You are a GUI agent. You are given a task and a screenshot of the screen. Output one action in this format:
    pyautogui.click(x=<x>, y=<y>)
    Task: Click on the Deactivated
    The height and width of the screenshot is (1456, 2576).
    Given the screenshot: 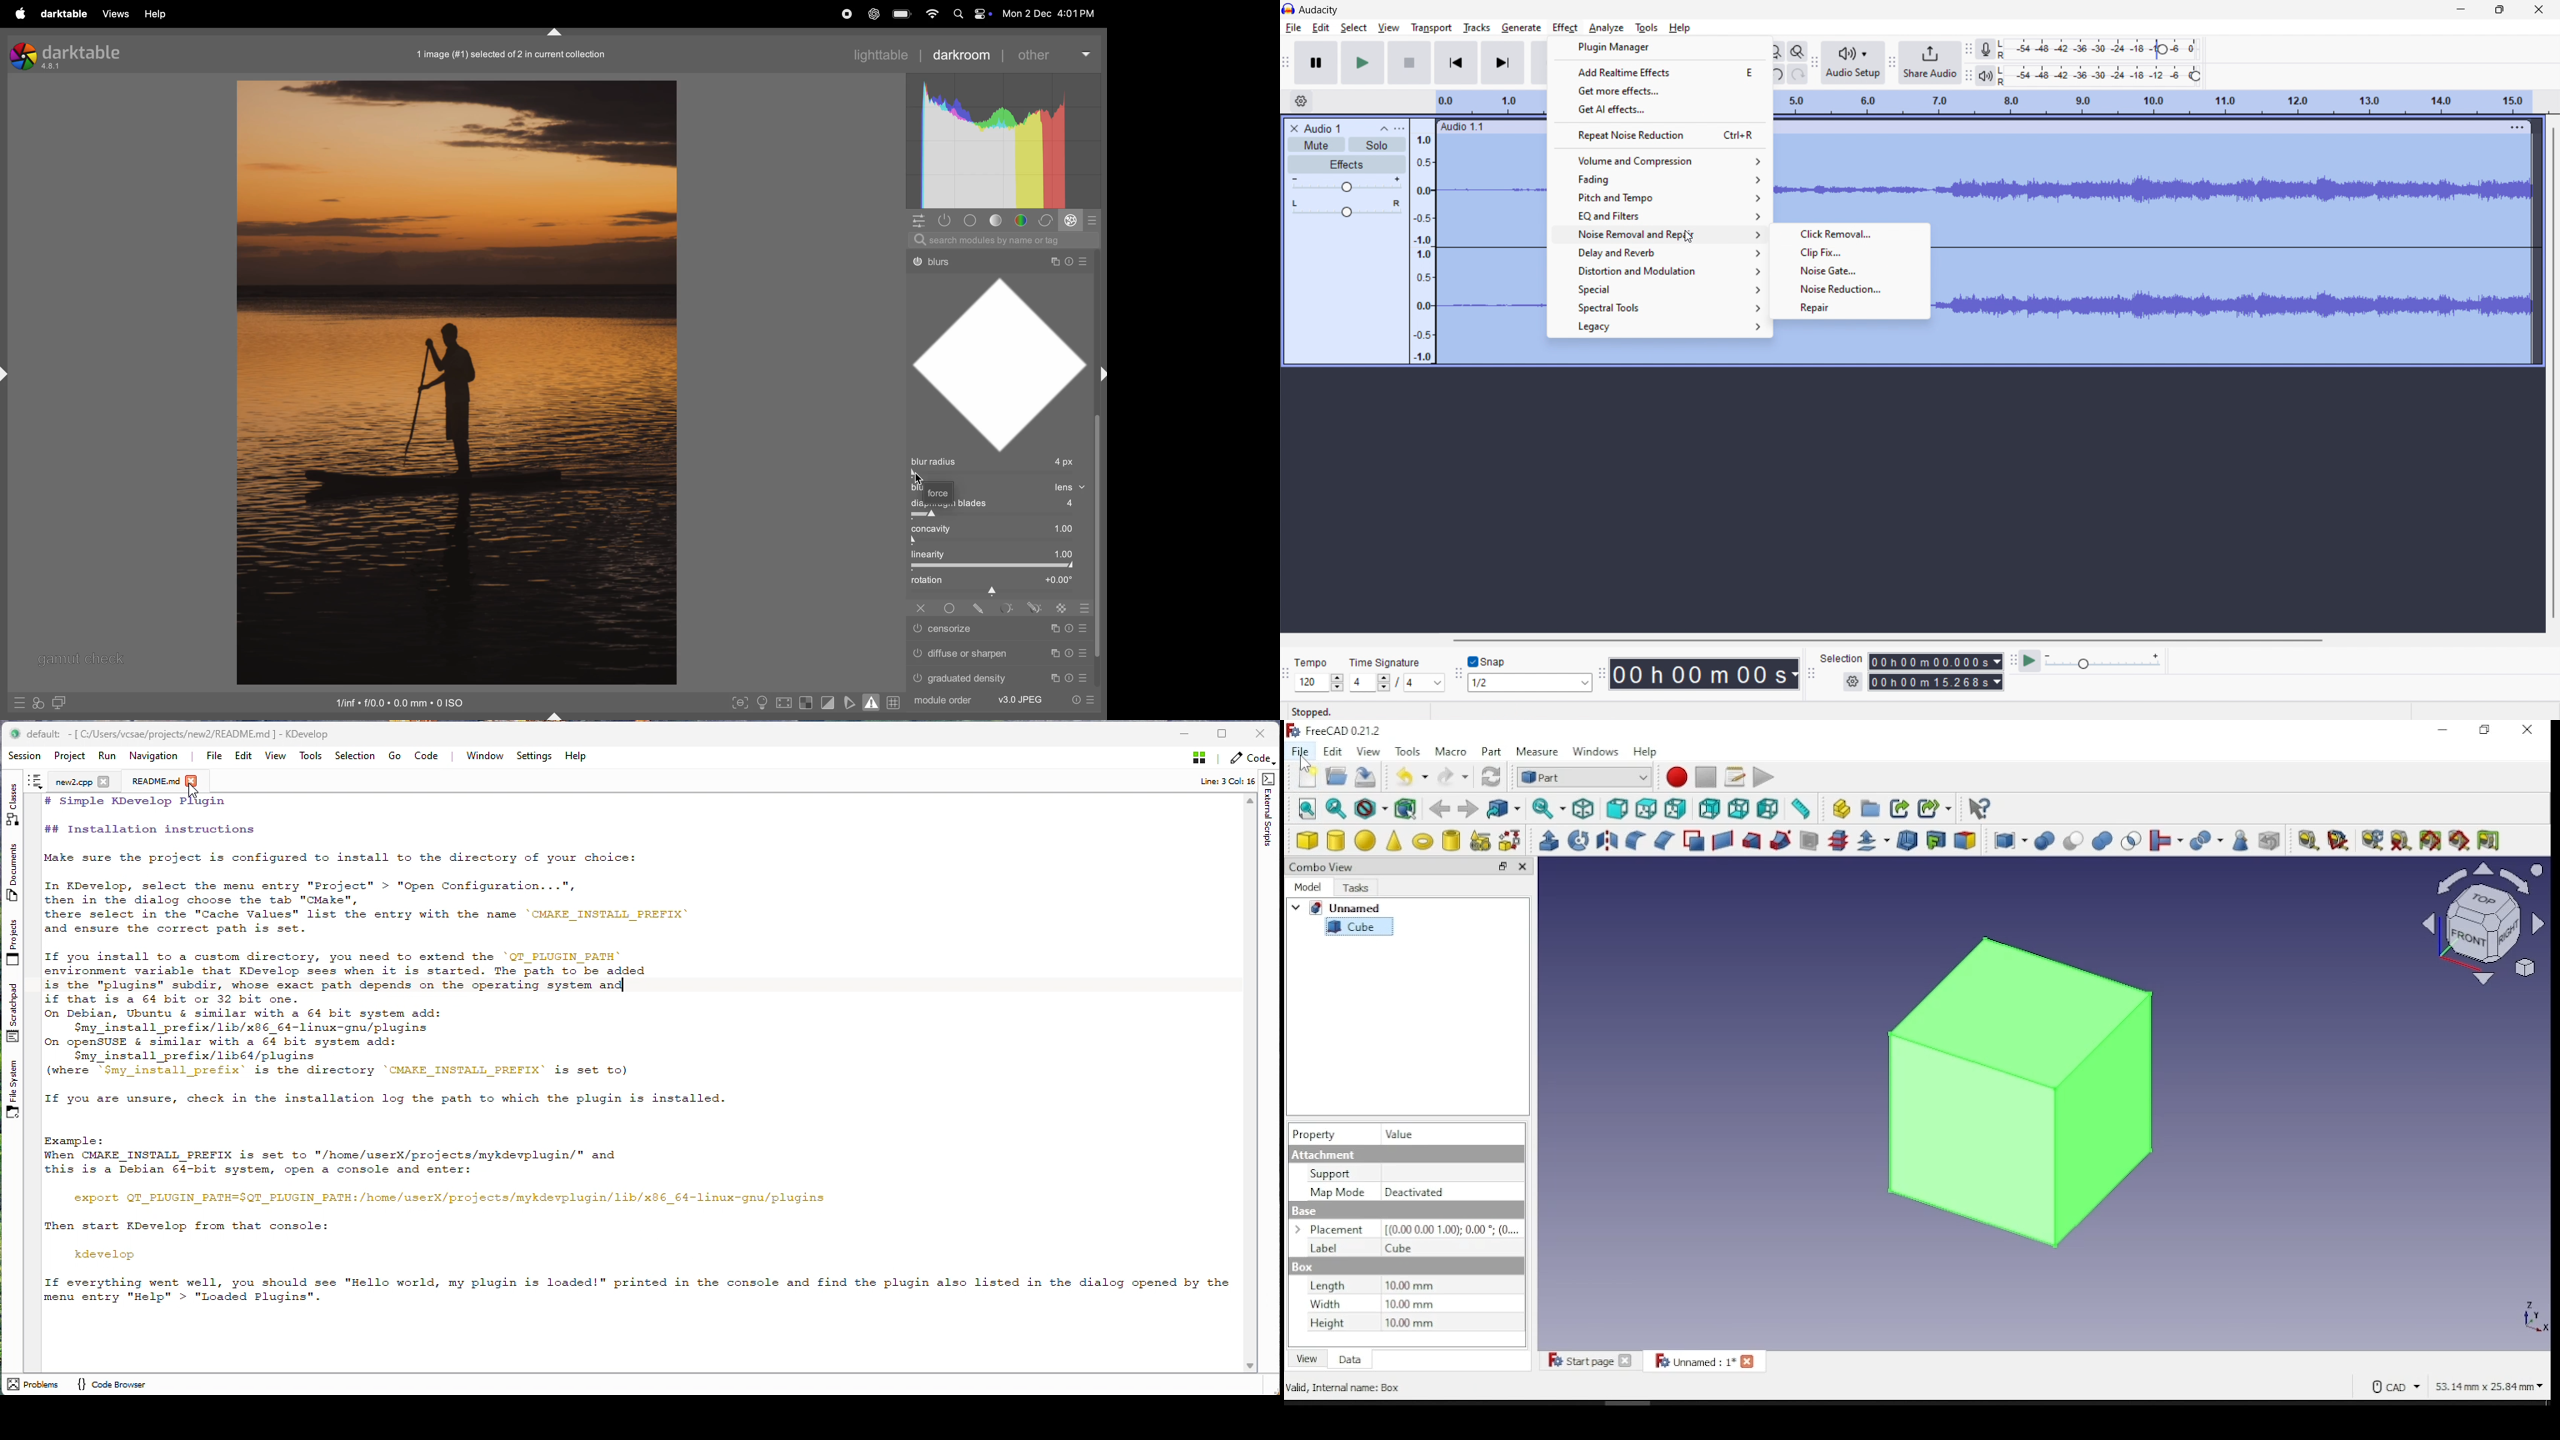 What is the action you would take?
    pyautogui.click(x=1418, y=1192)
    